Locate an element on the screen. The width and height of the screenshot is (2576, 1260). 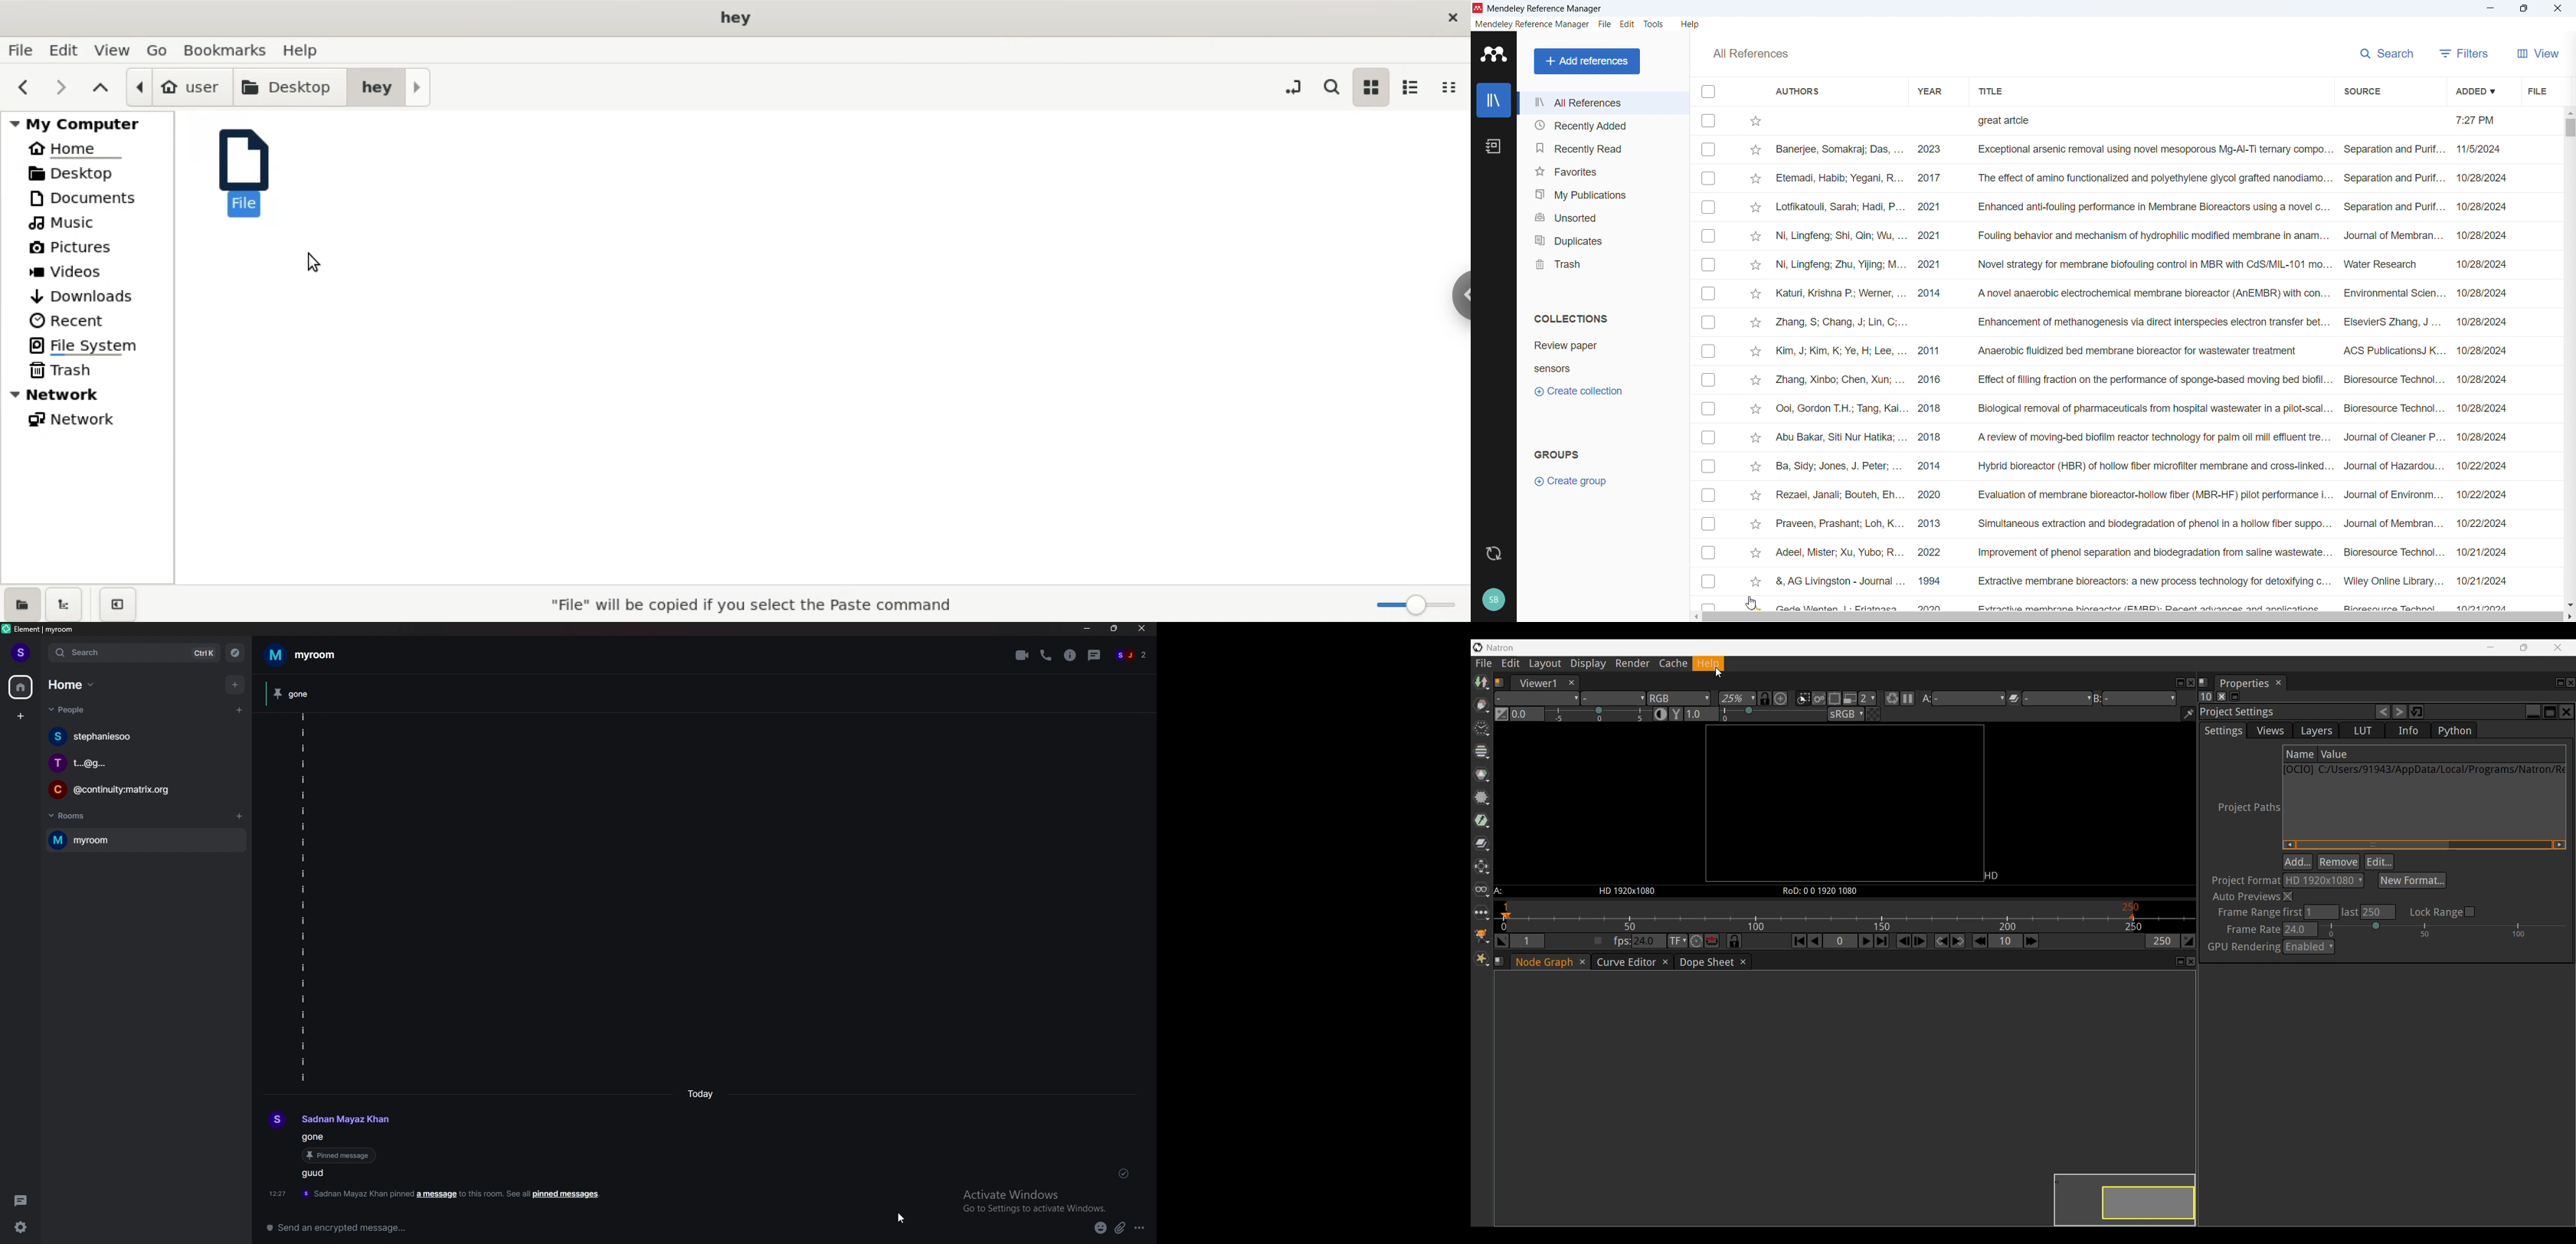
minimise  is located at coordinates (2491, 9).